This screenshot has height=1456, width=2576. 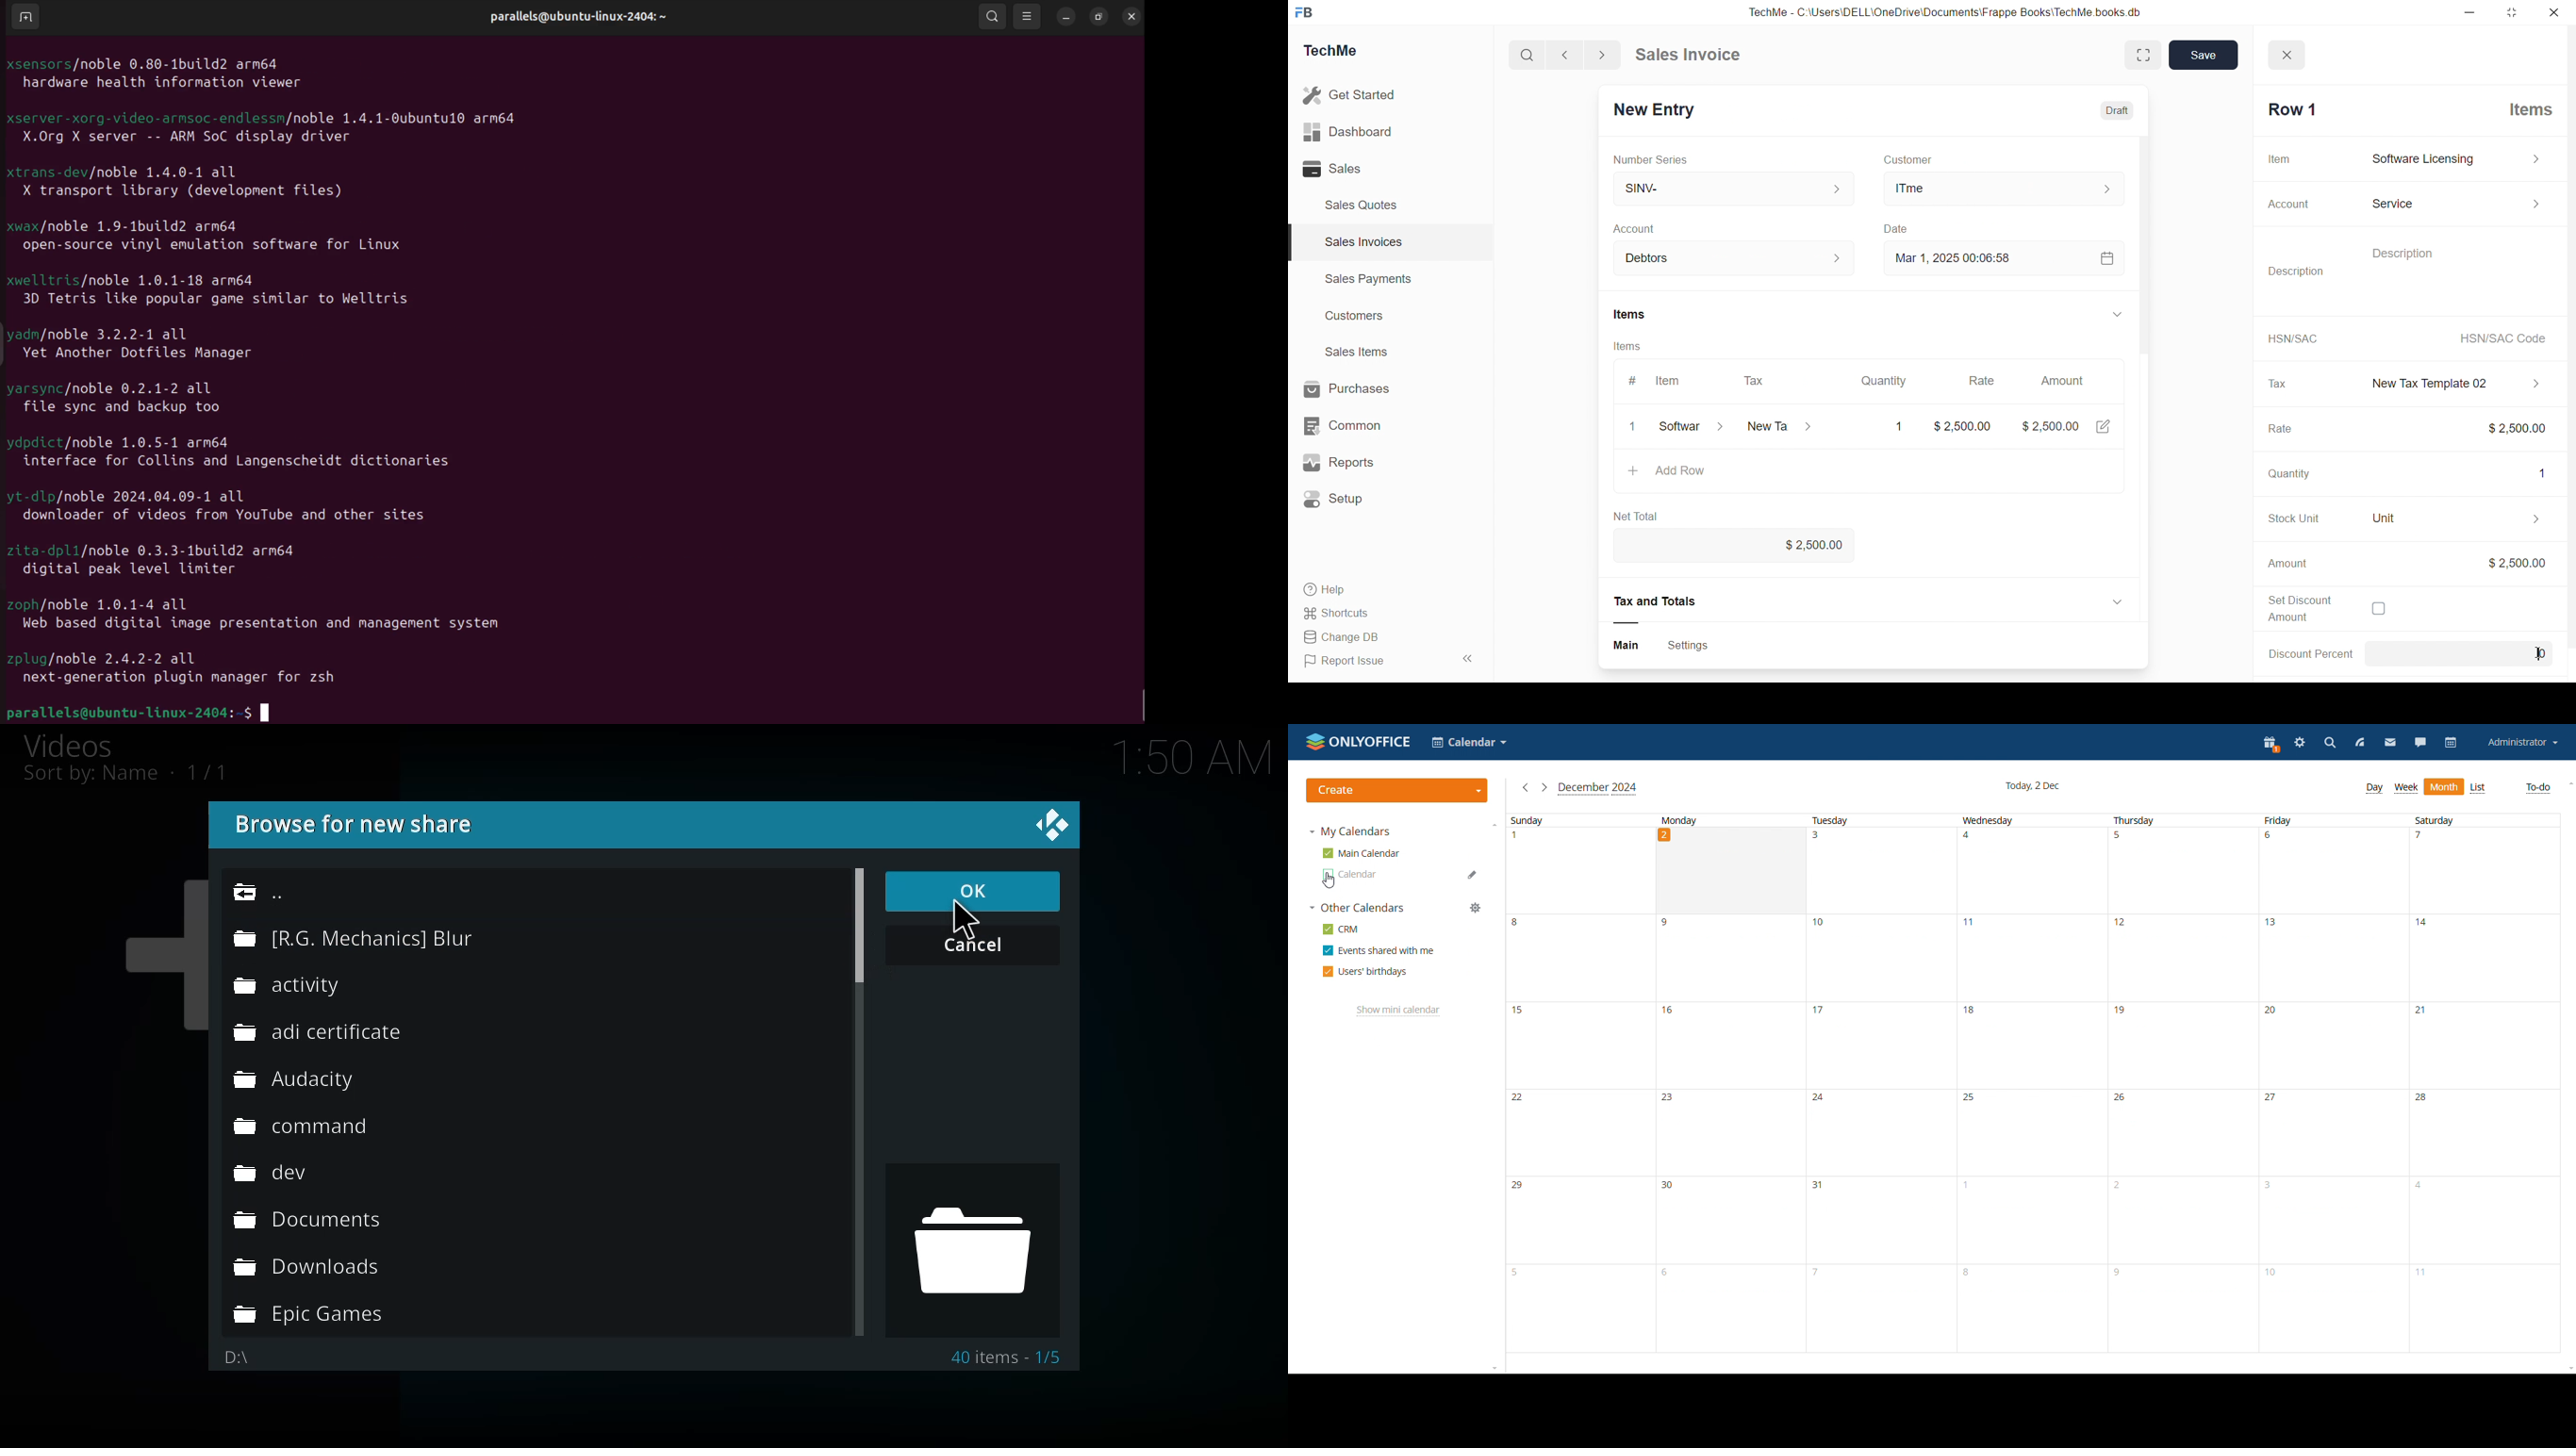 I want to click on 1, so click(x=2536, y=472).